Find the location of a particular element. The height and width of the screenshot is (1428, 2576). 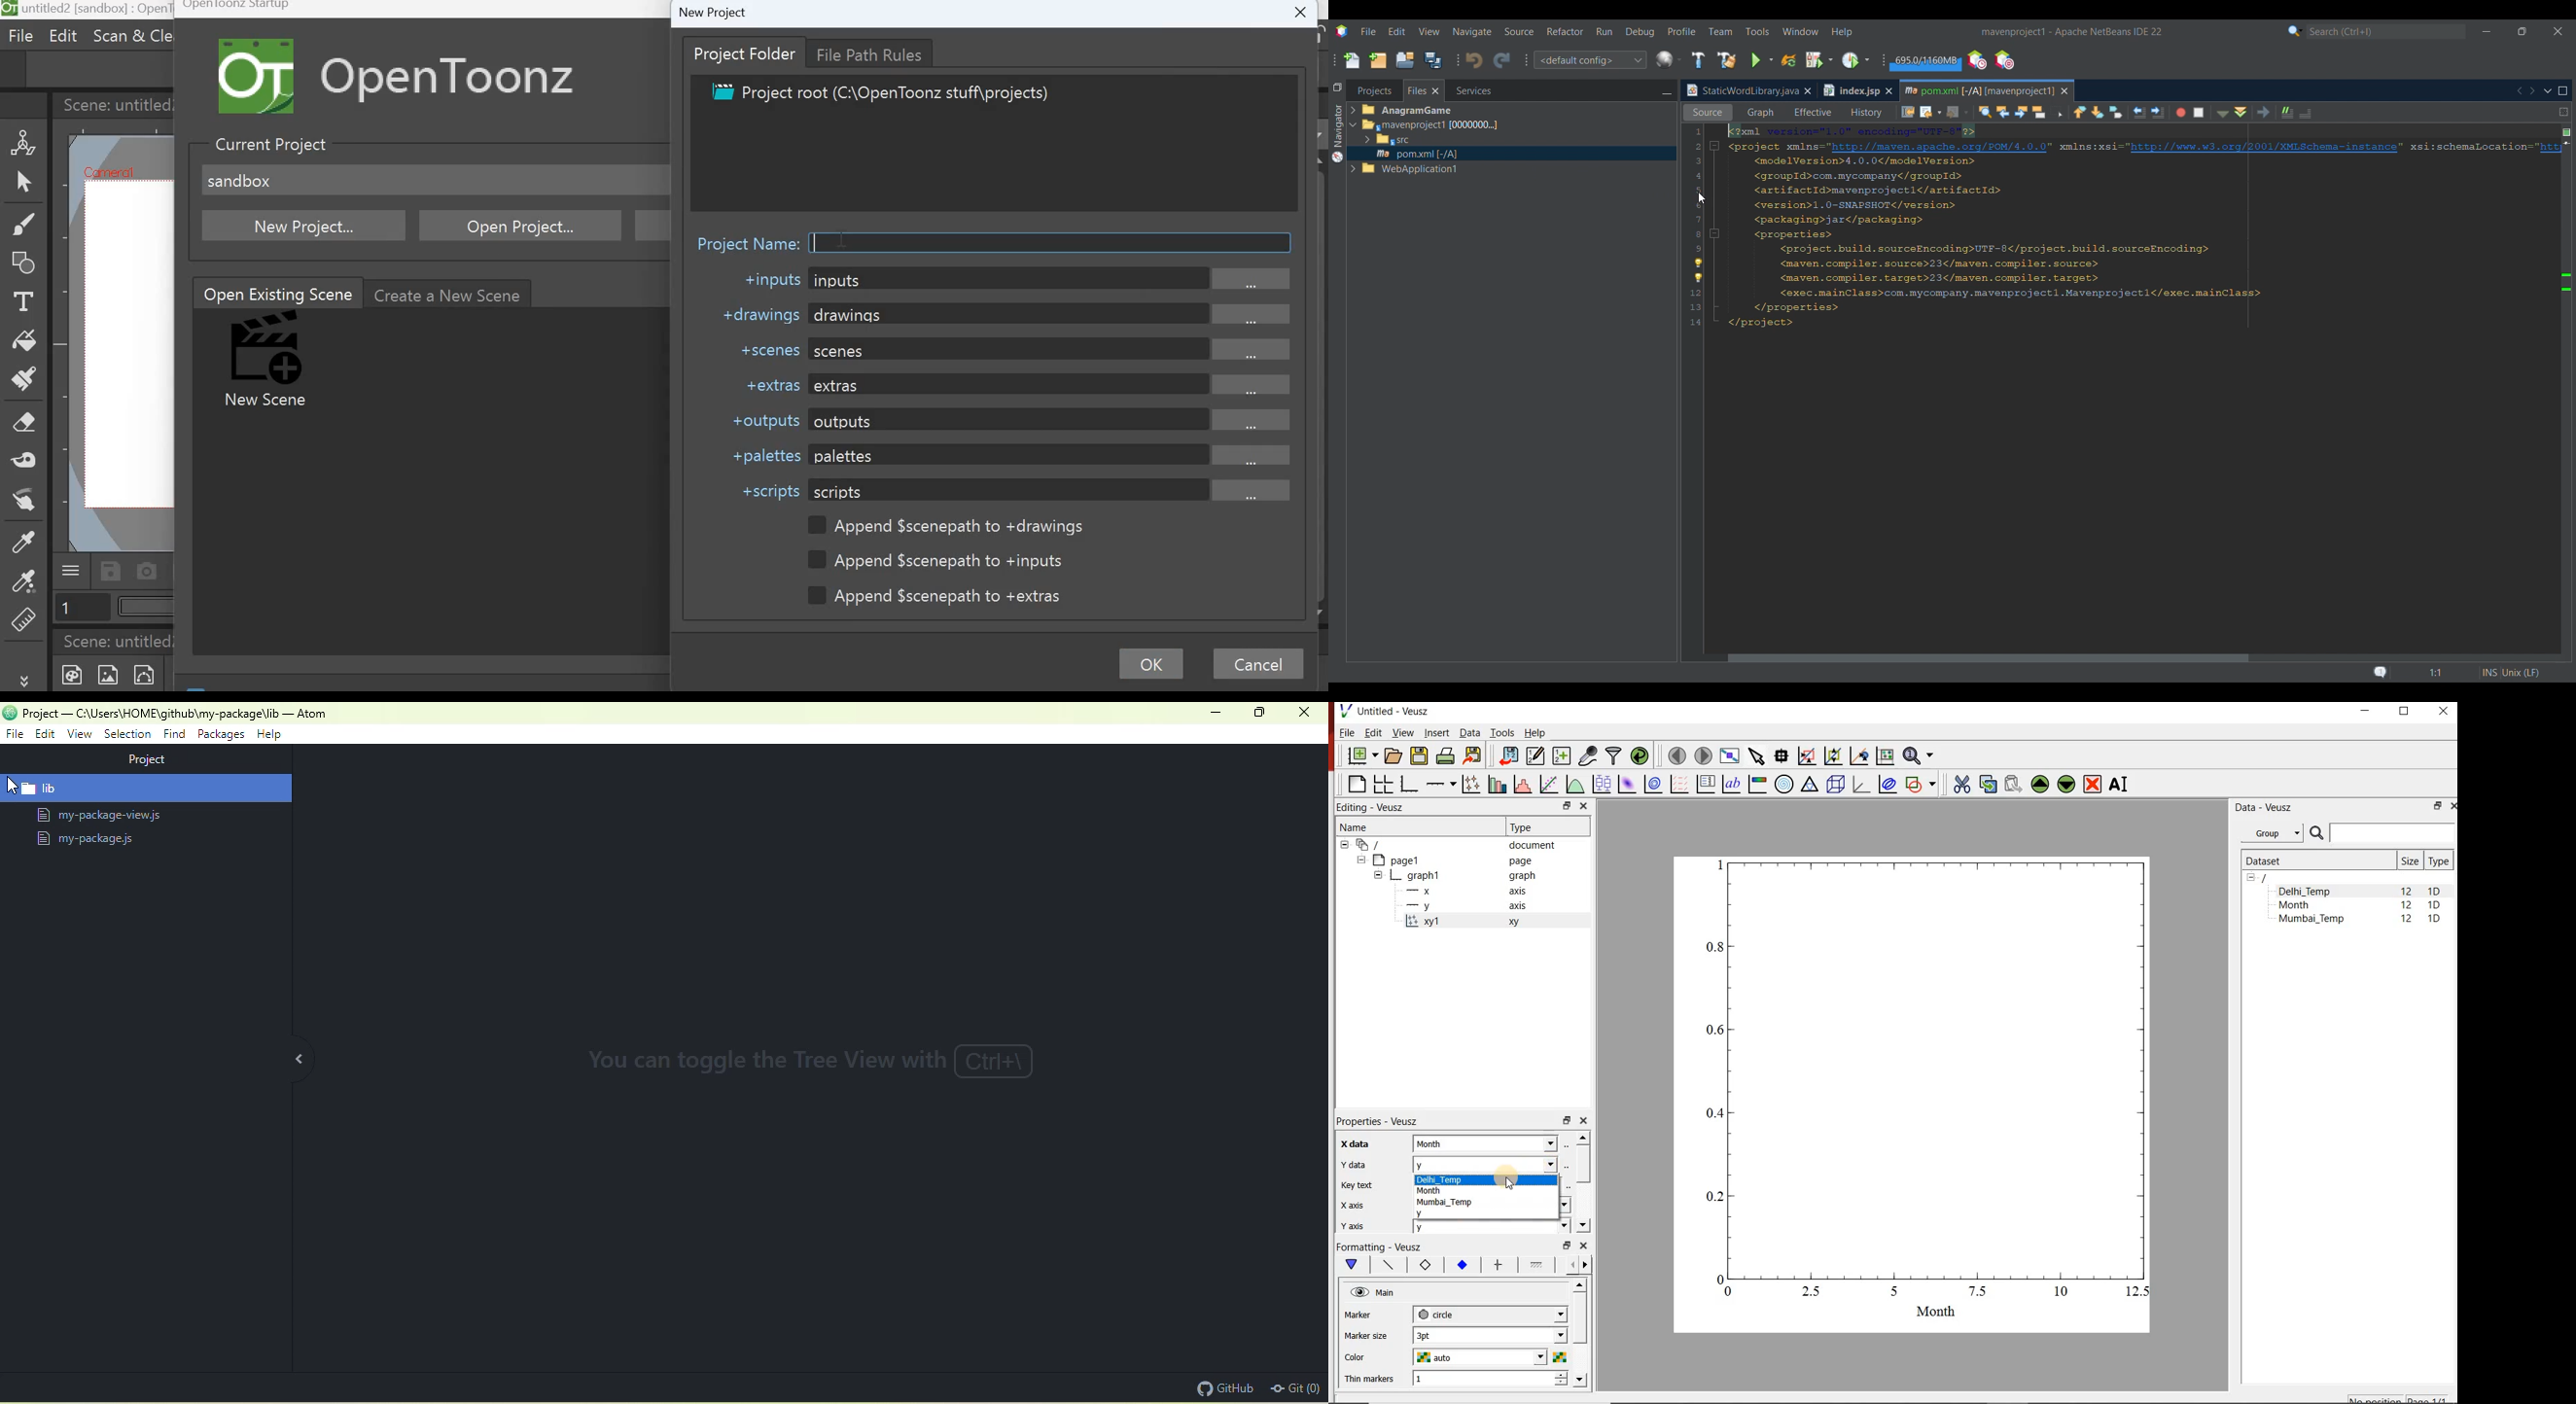

Shift line left is located at coordinates (2138, 113).